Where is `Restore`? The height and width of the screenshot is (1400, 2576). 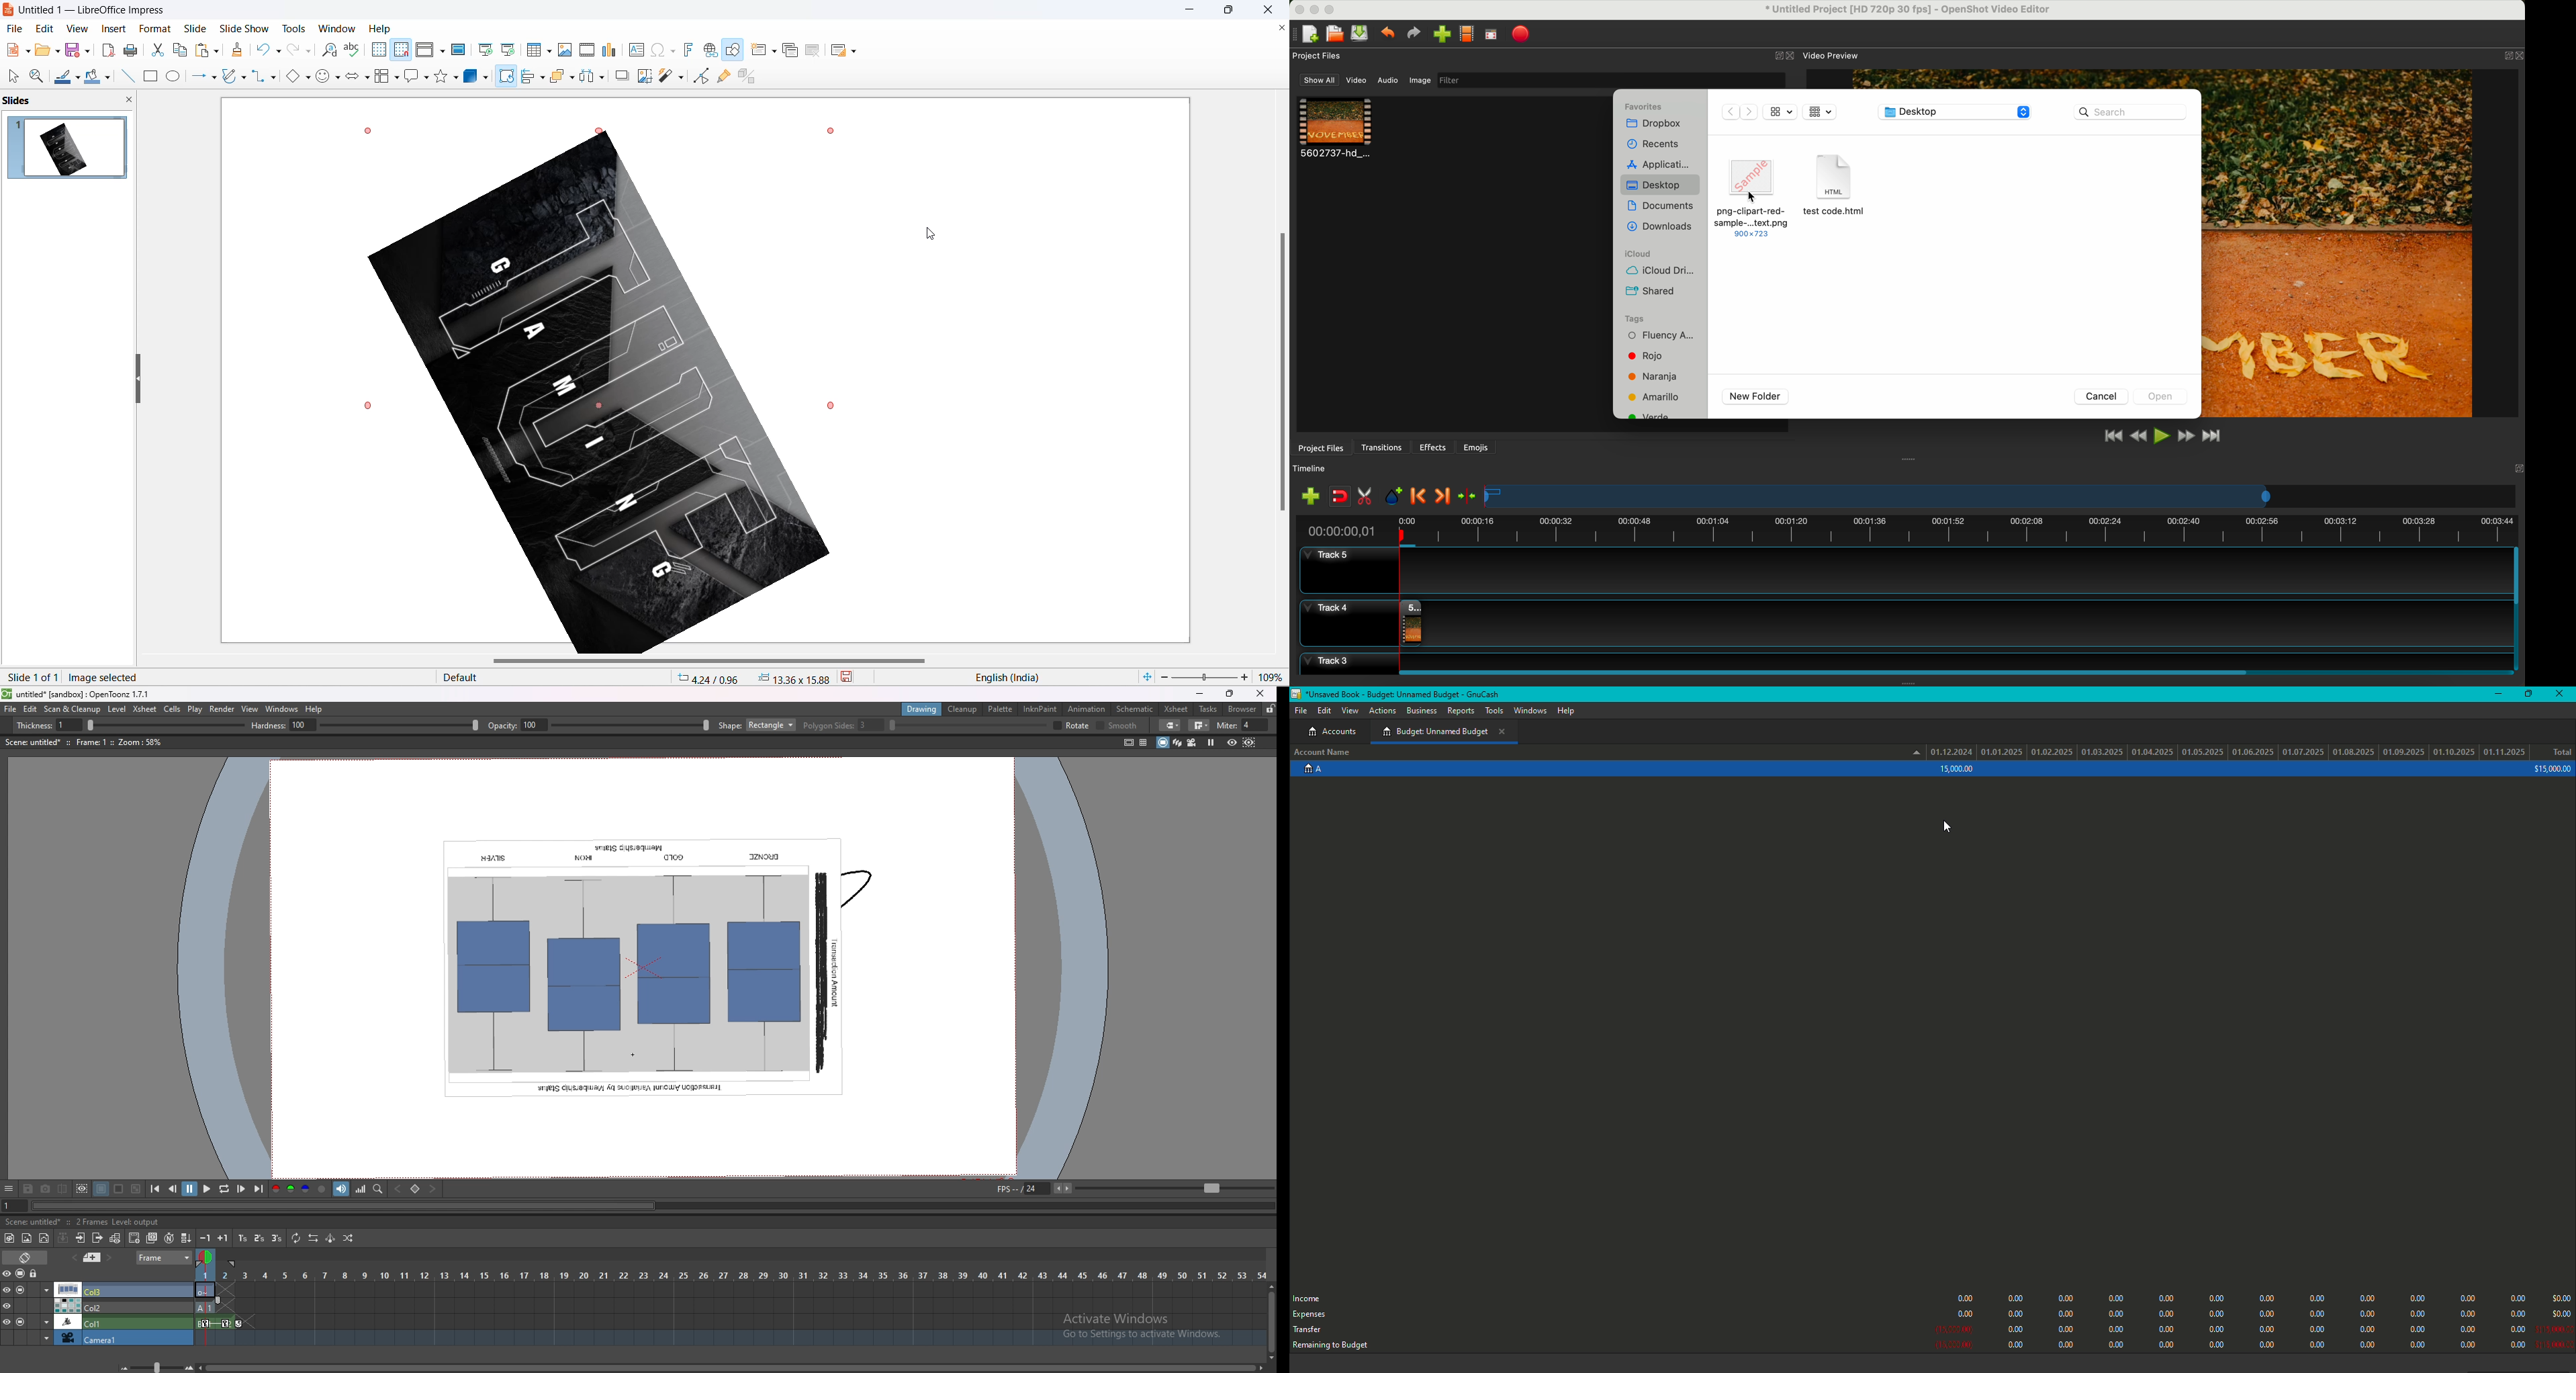
Restore is located at coordinates (2527, 695).